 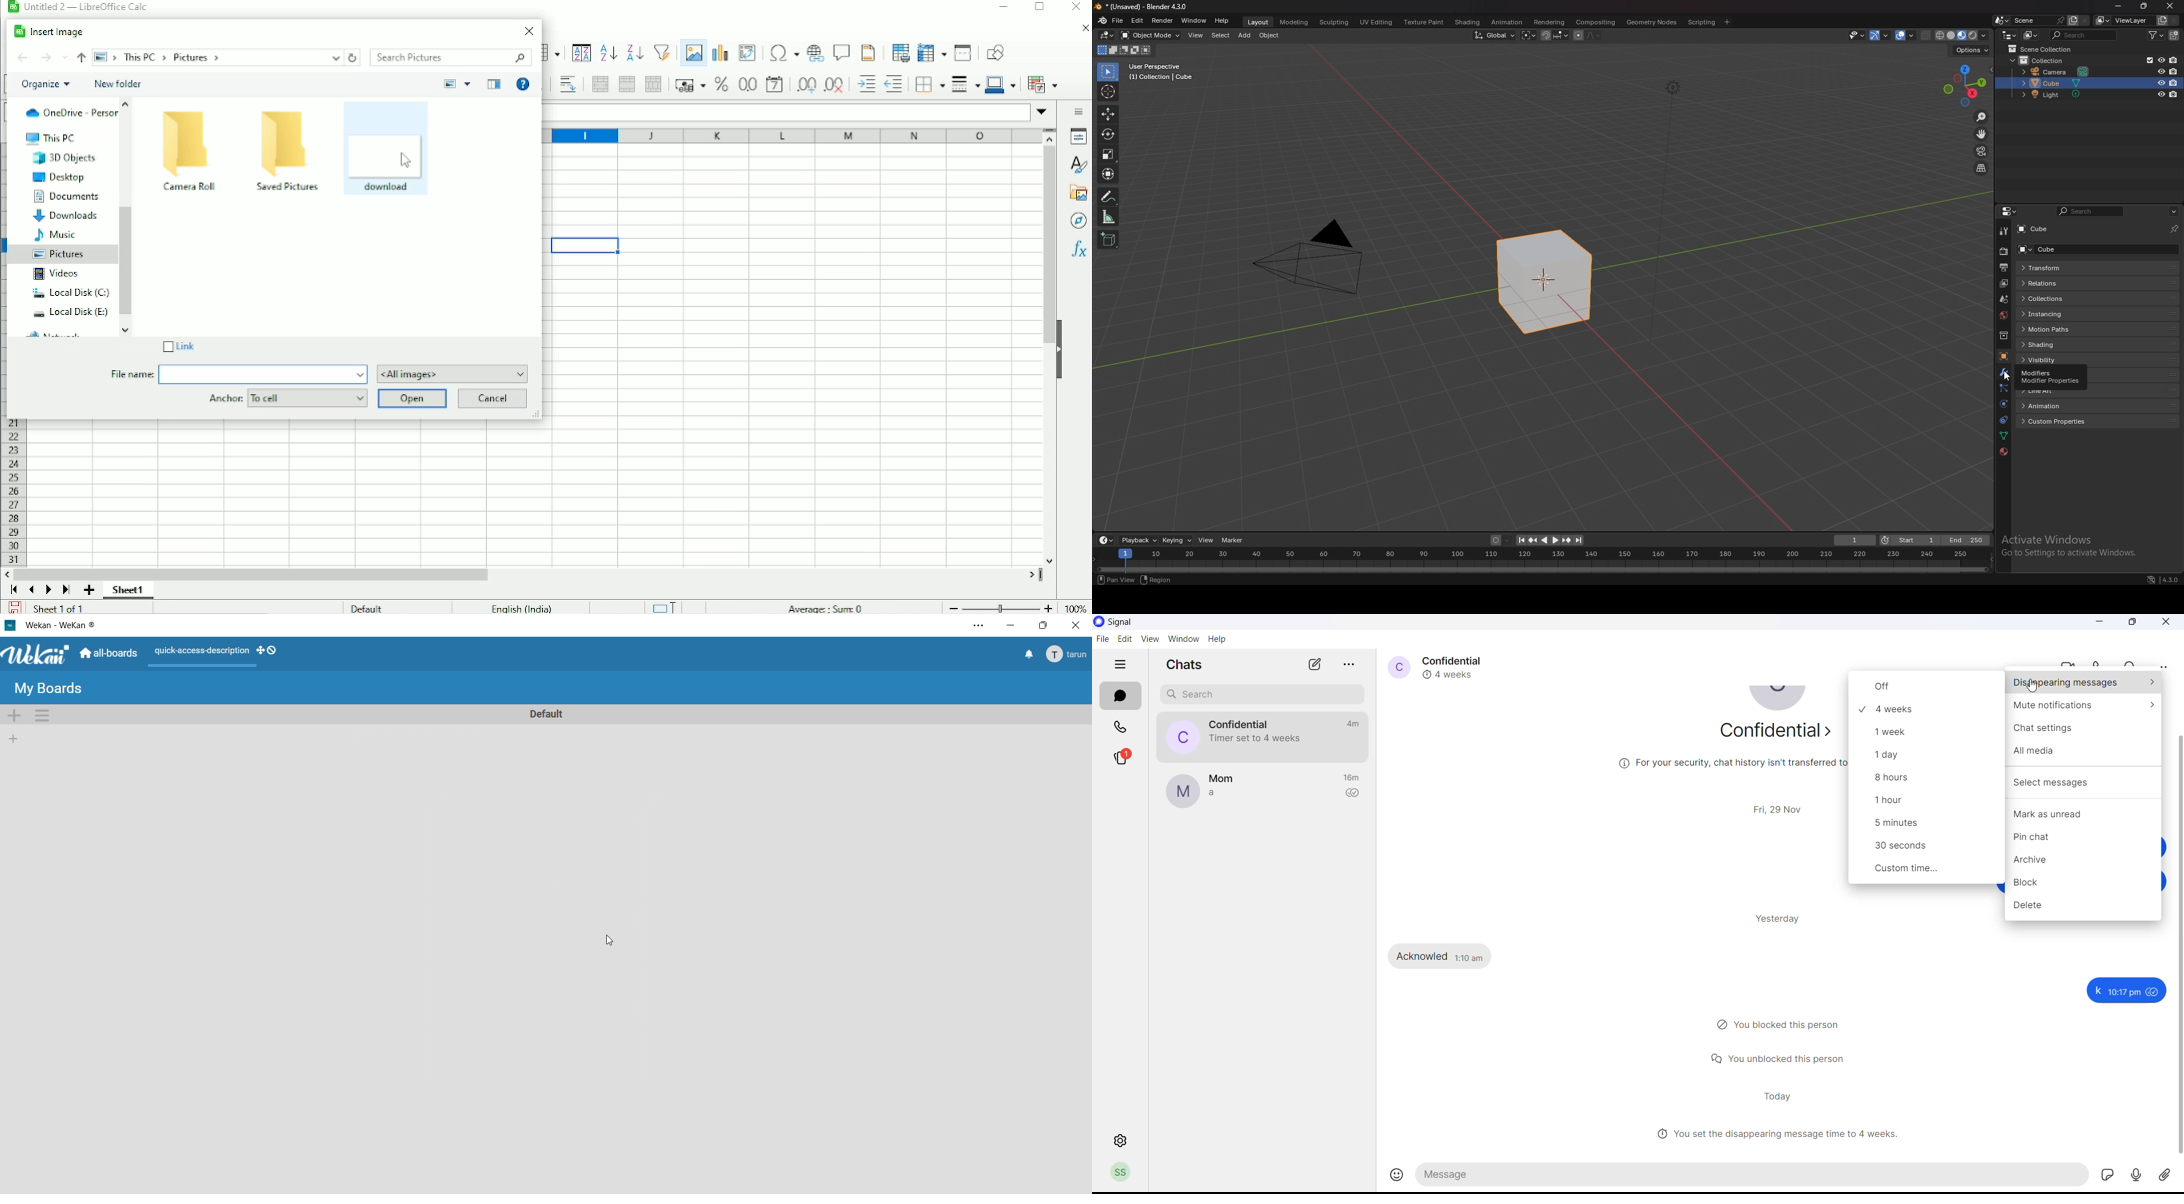 I want to click on quick access description, so click(x=201, y=652).